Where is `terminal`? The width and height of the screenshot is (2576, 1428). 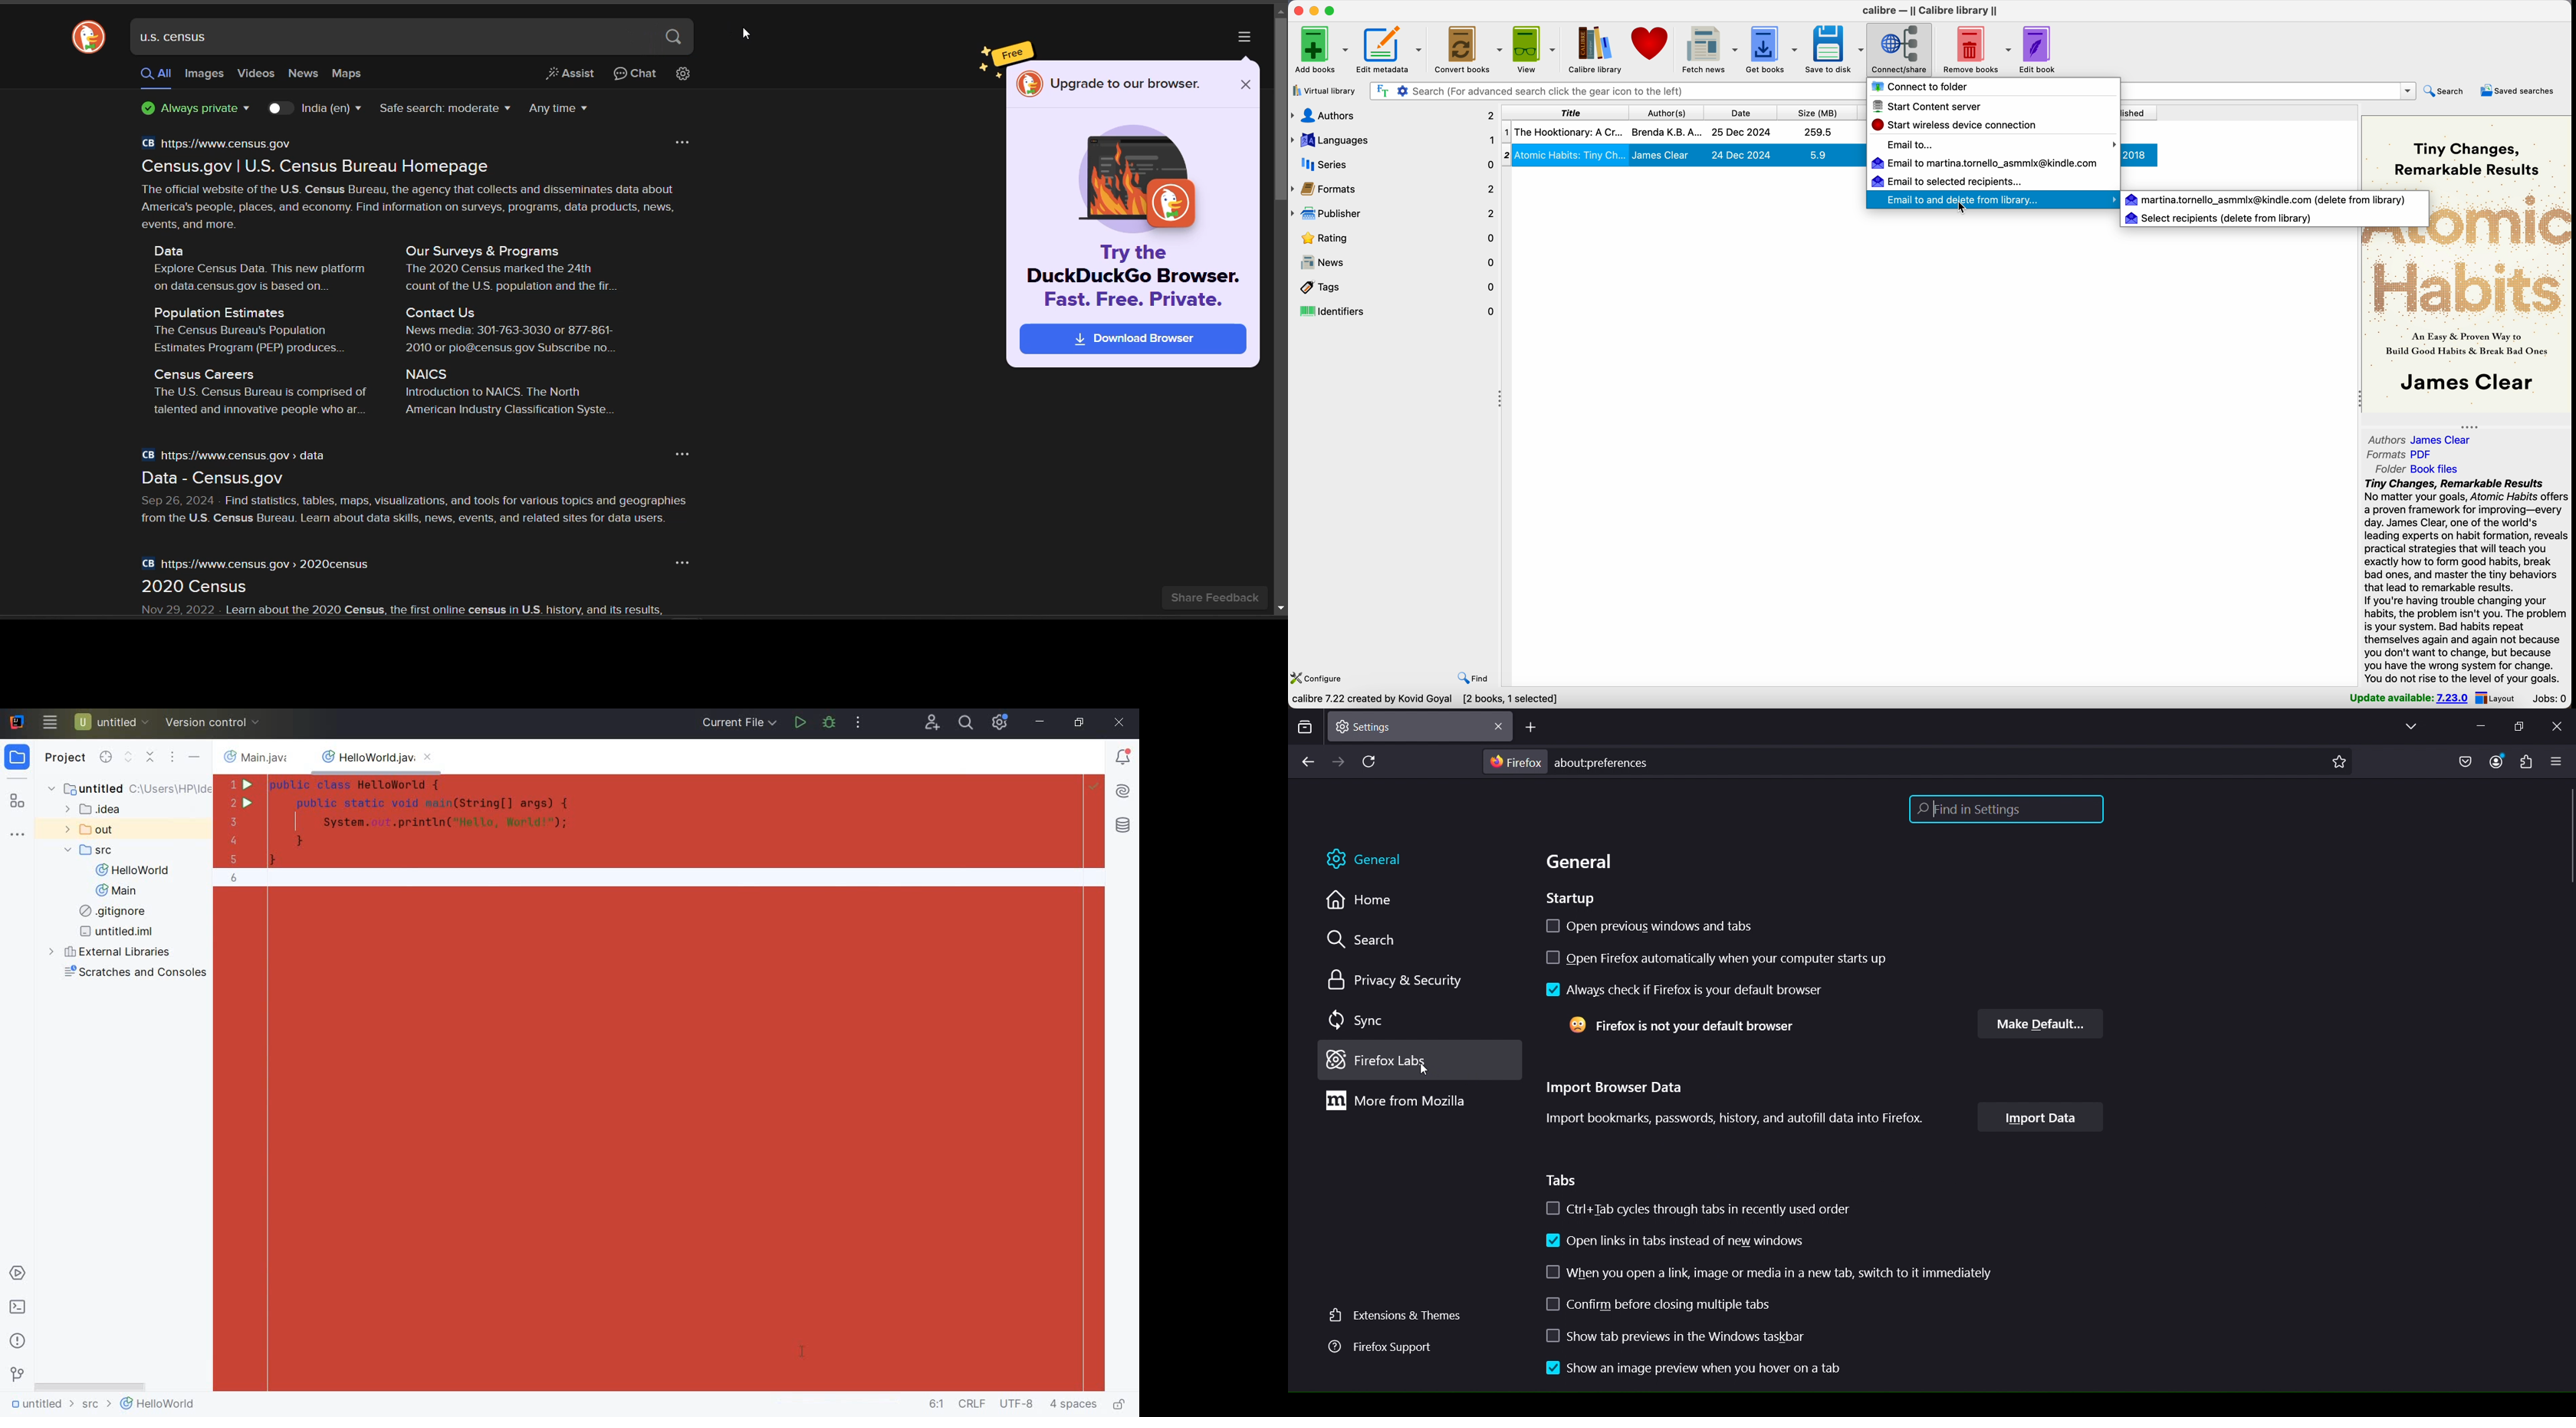 terminal is located at coordinates (18, 1308).